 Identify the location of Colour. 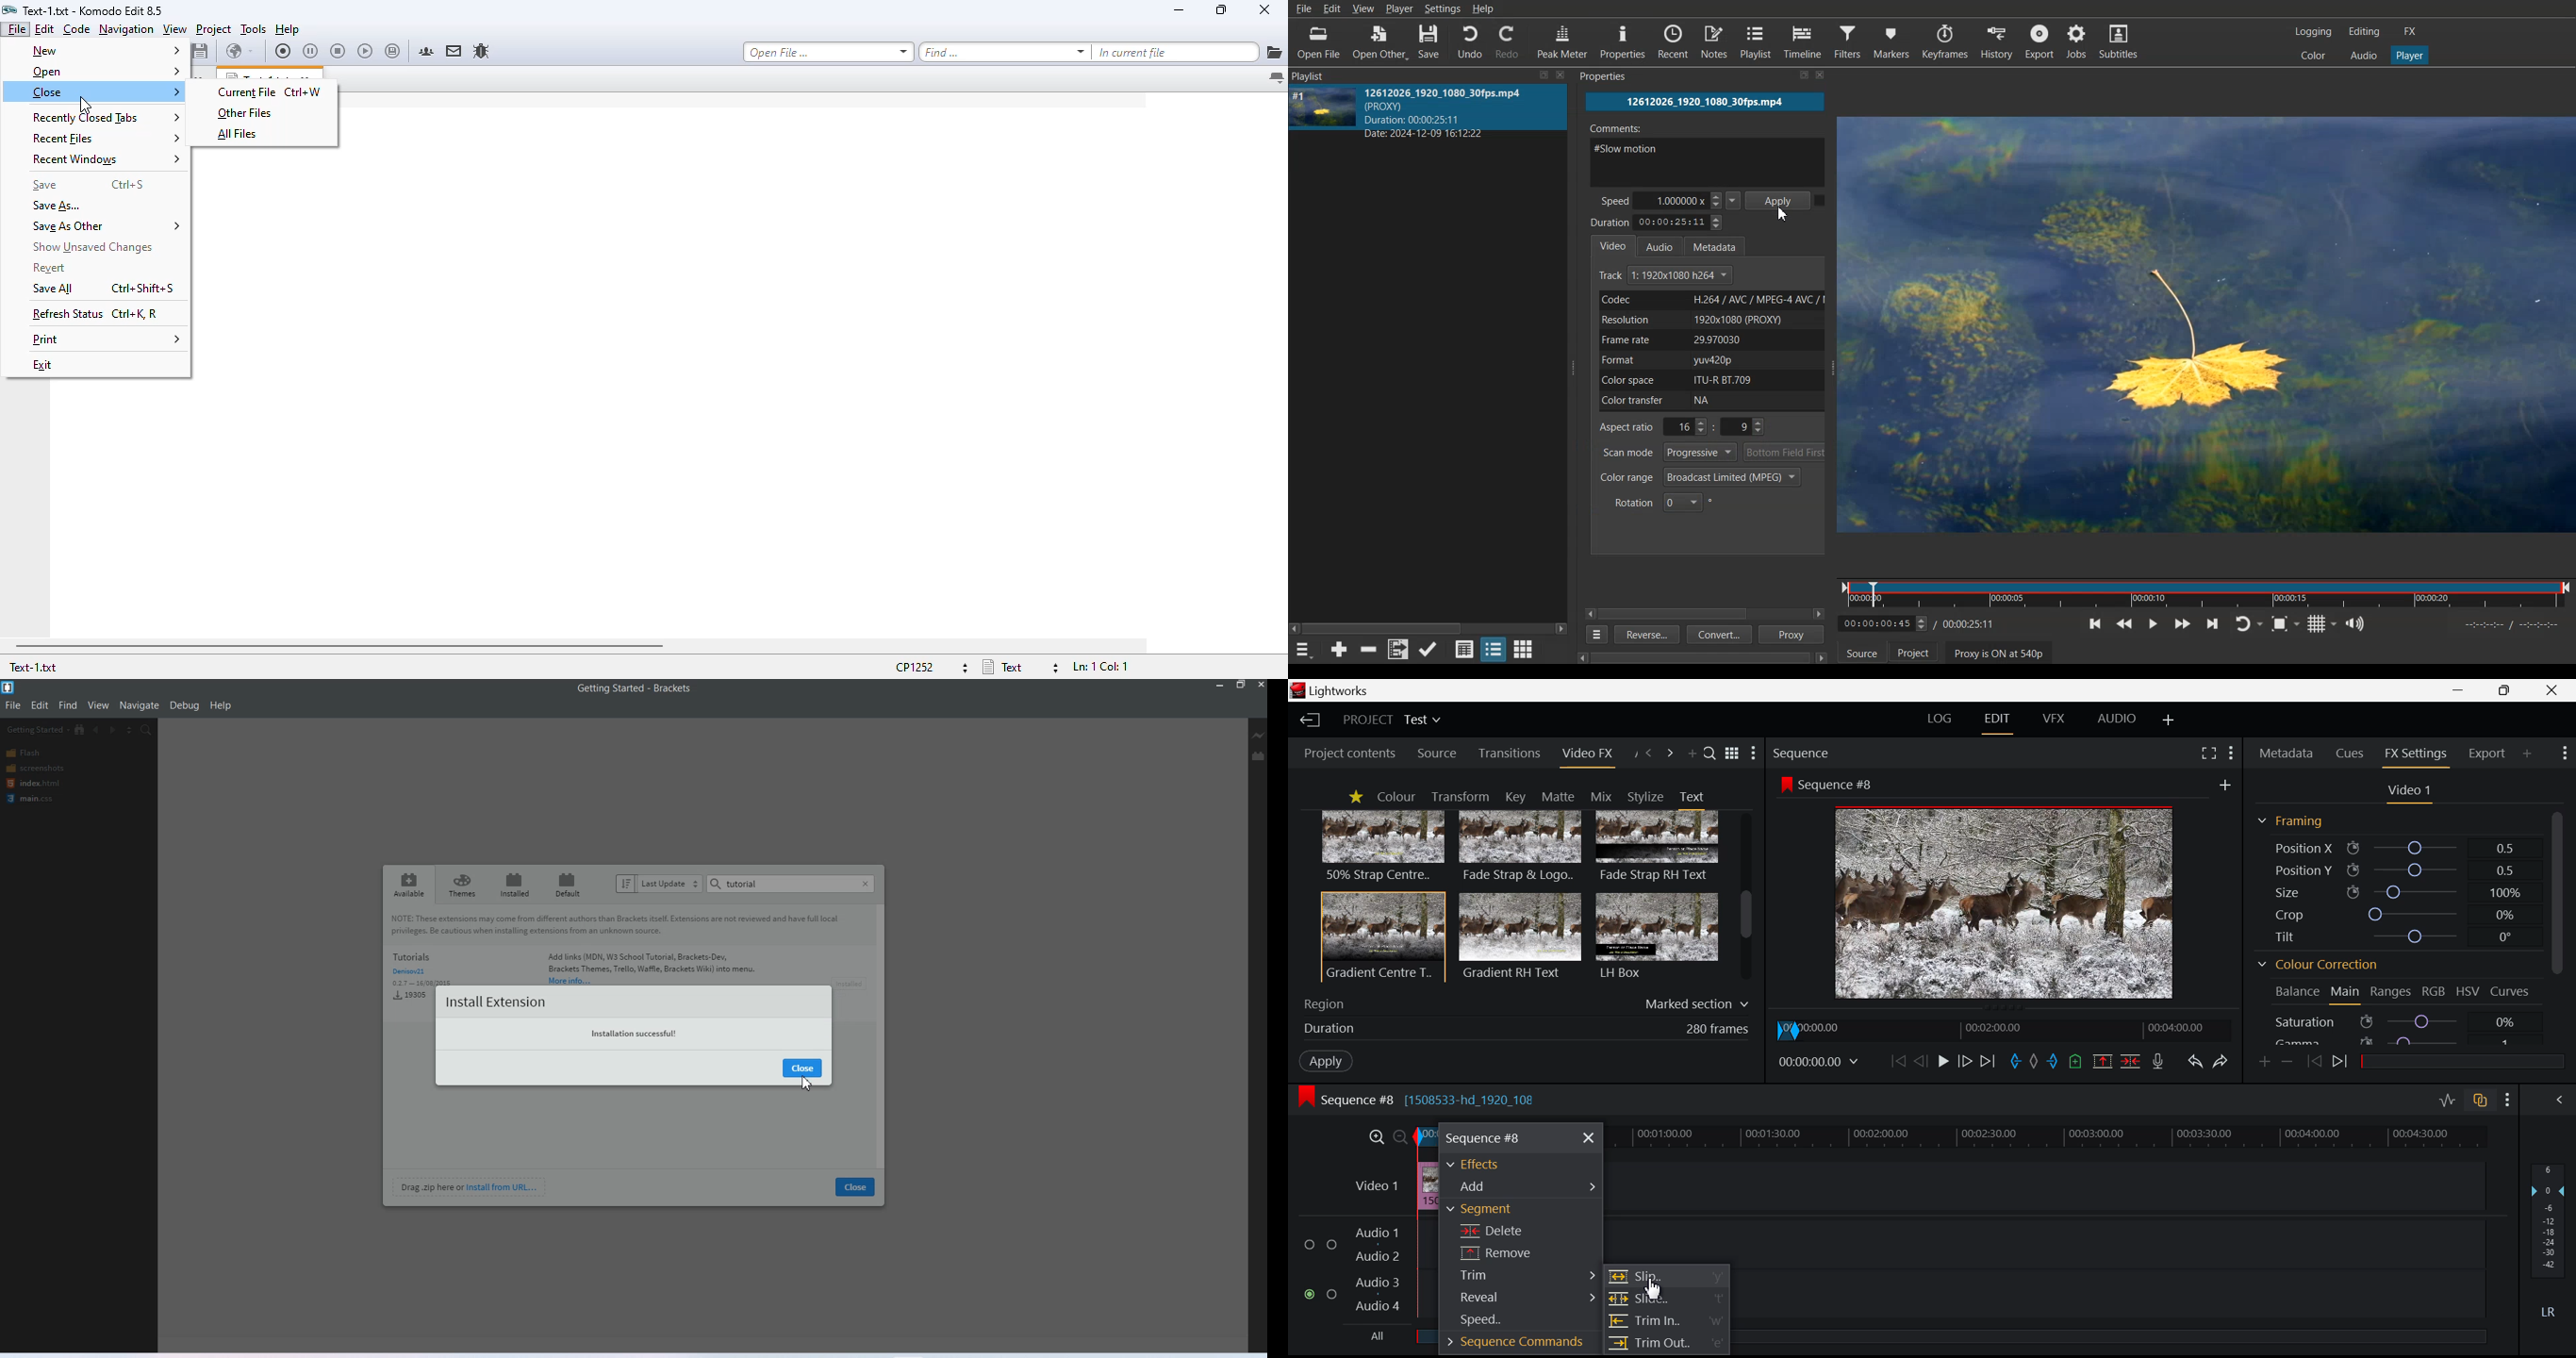
(1395, 797).